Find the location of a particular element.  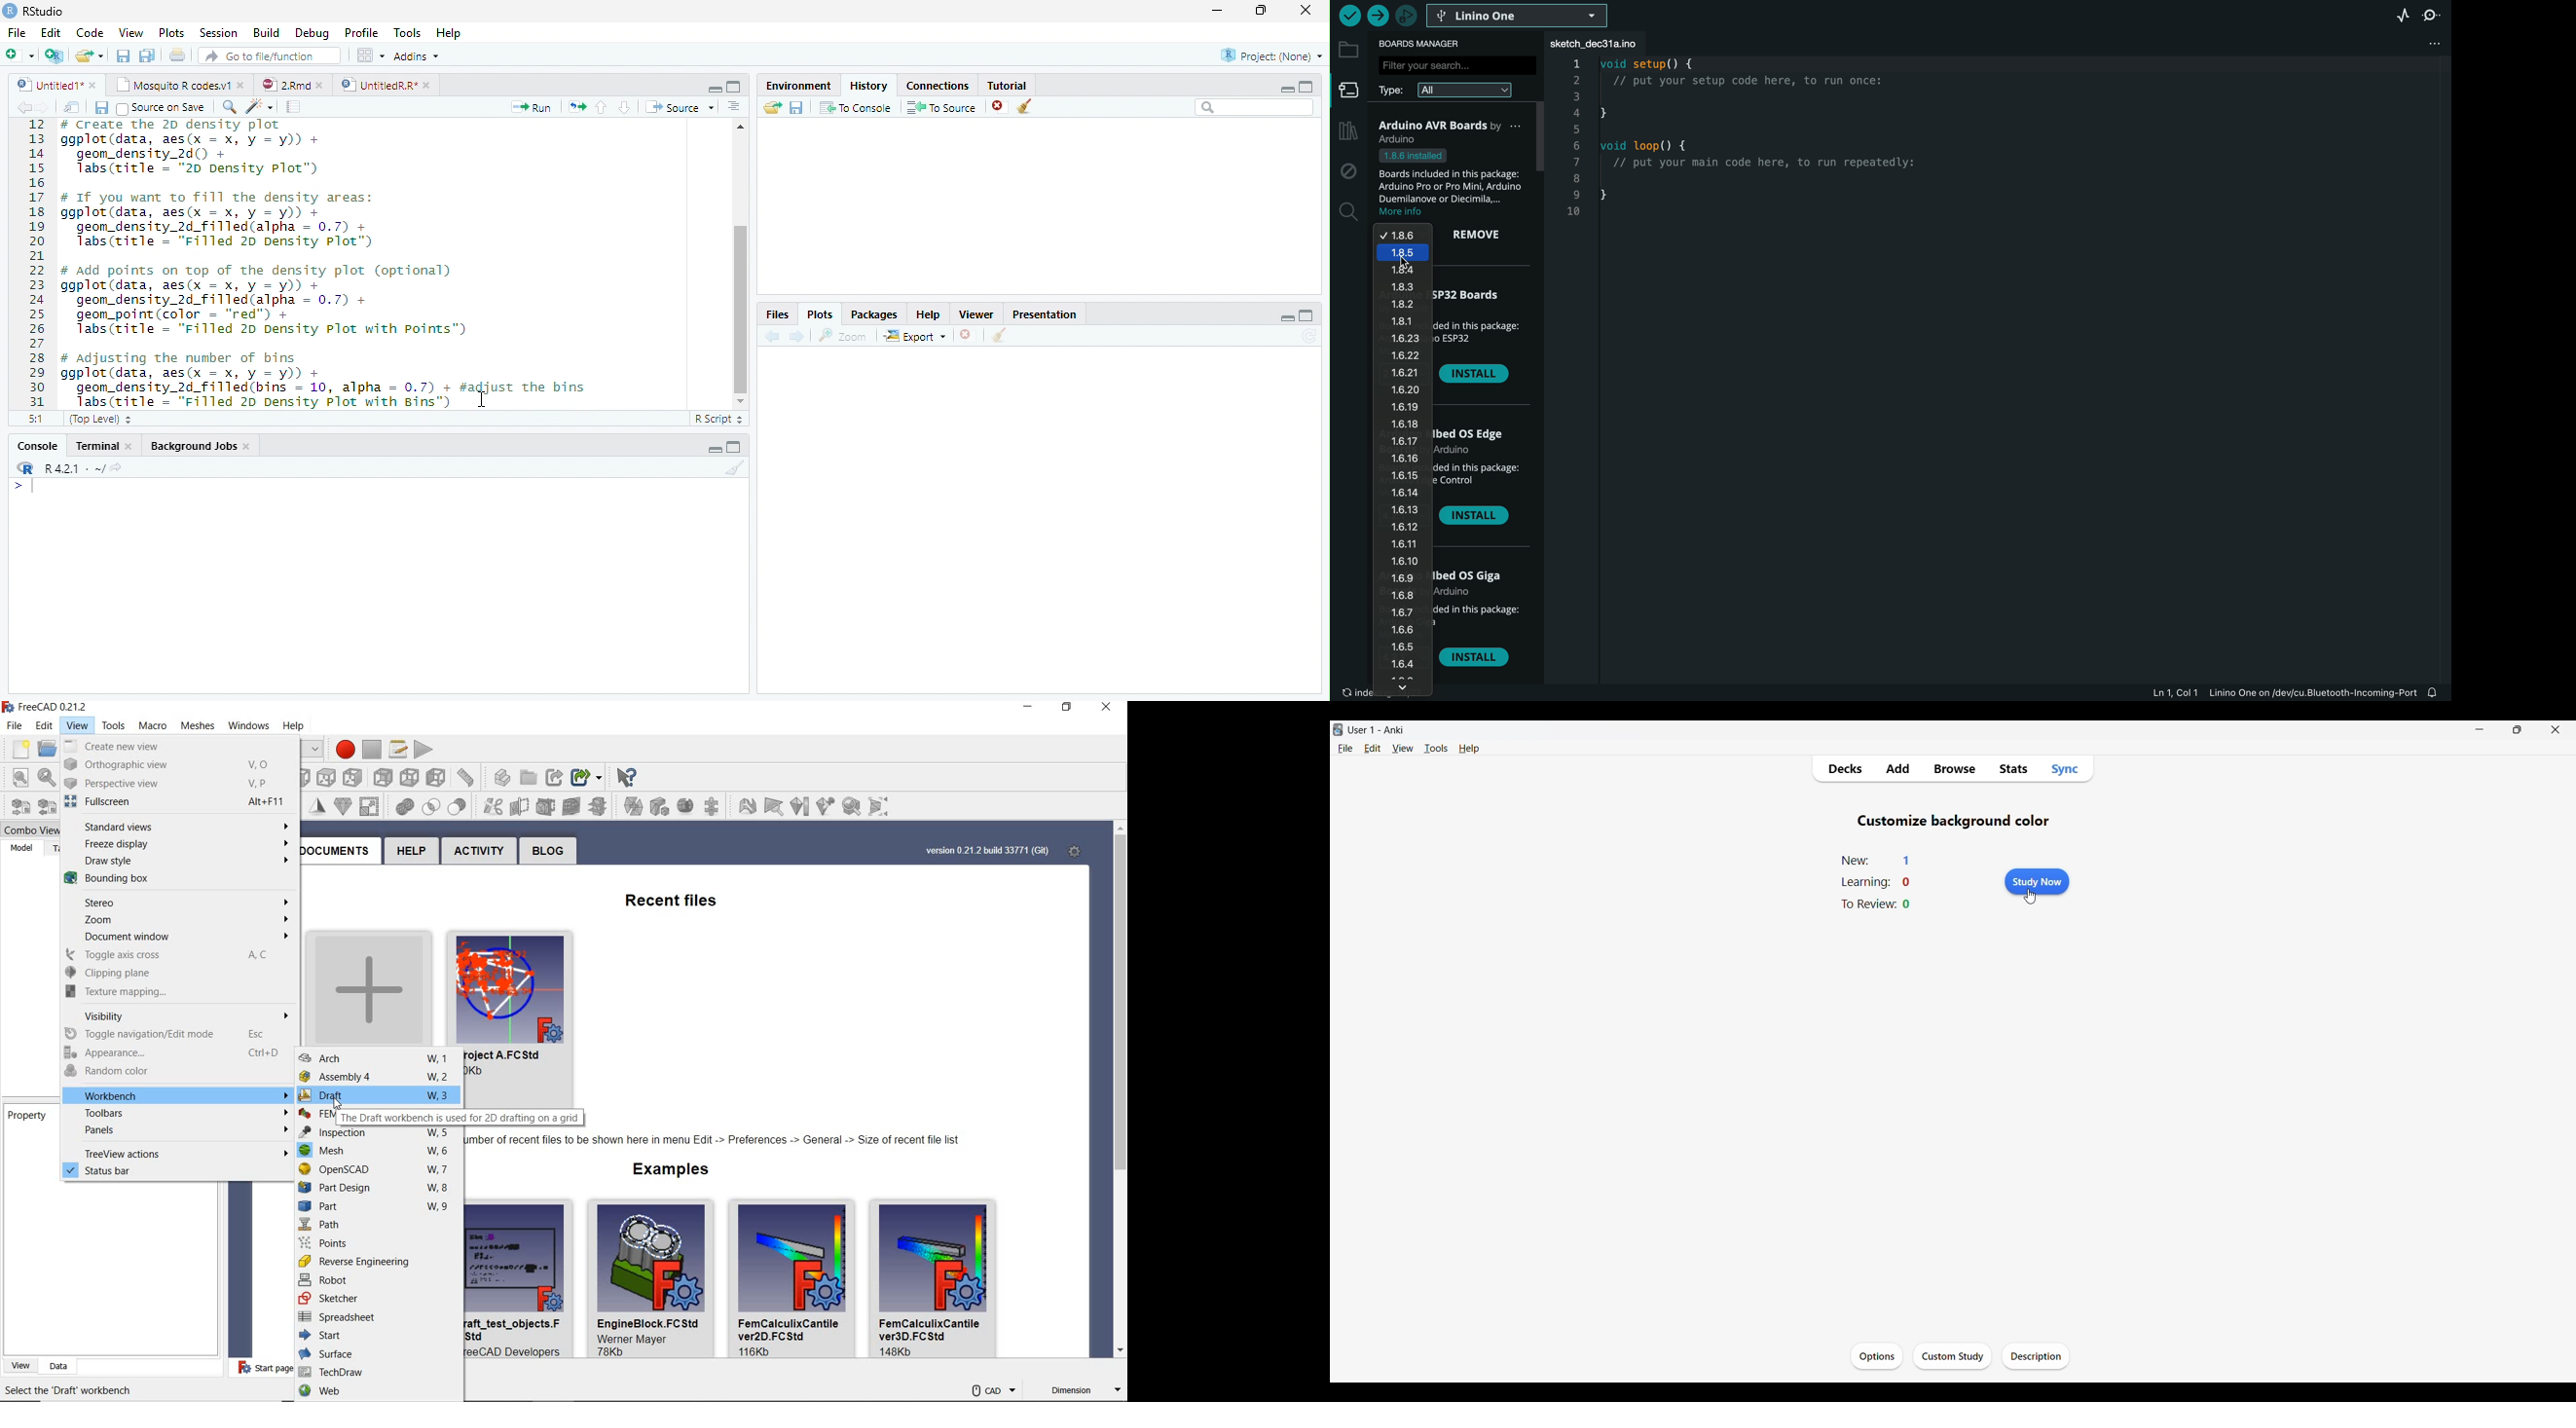

bounding box is located at coordinates (172, 881).